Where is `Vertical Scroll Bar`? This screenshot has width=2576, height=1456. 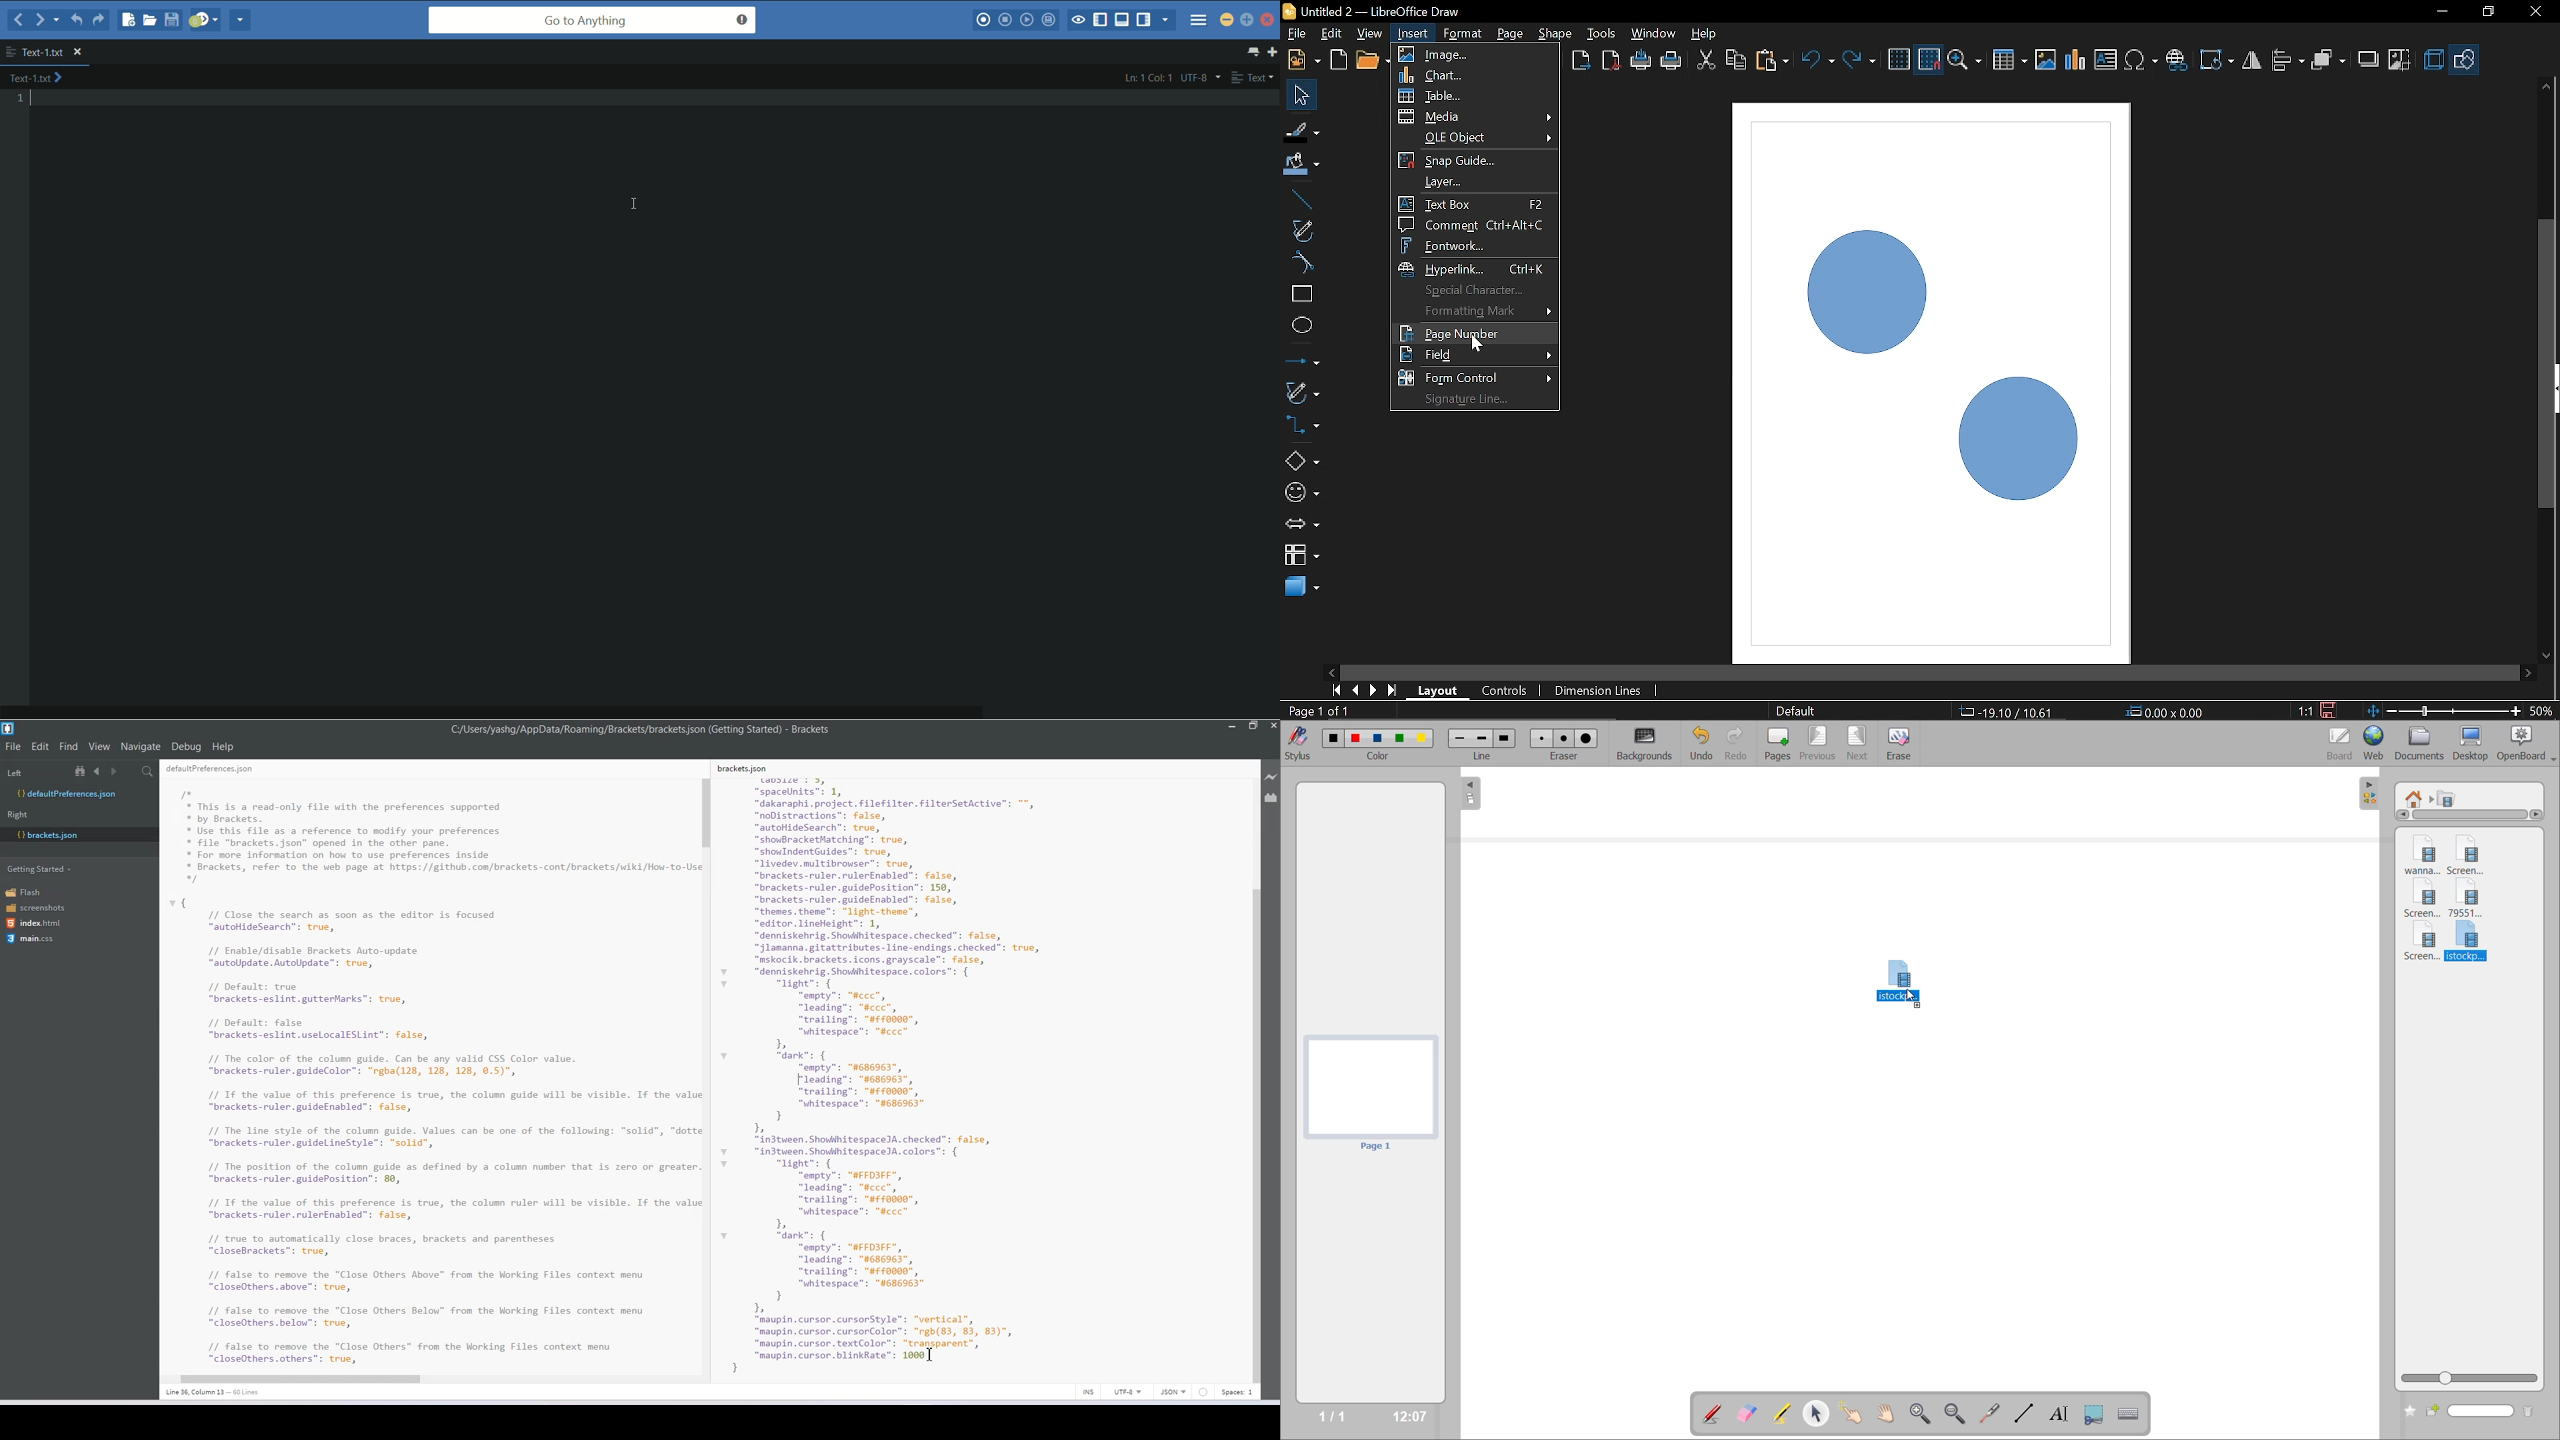 Vertical Scroll Bar is located at coordinates (706, 1072).